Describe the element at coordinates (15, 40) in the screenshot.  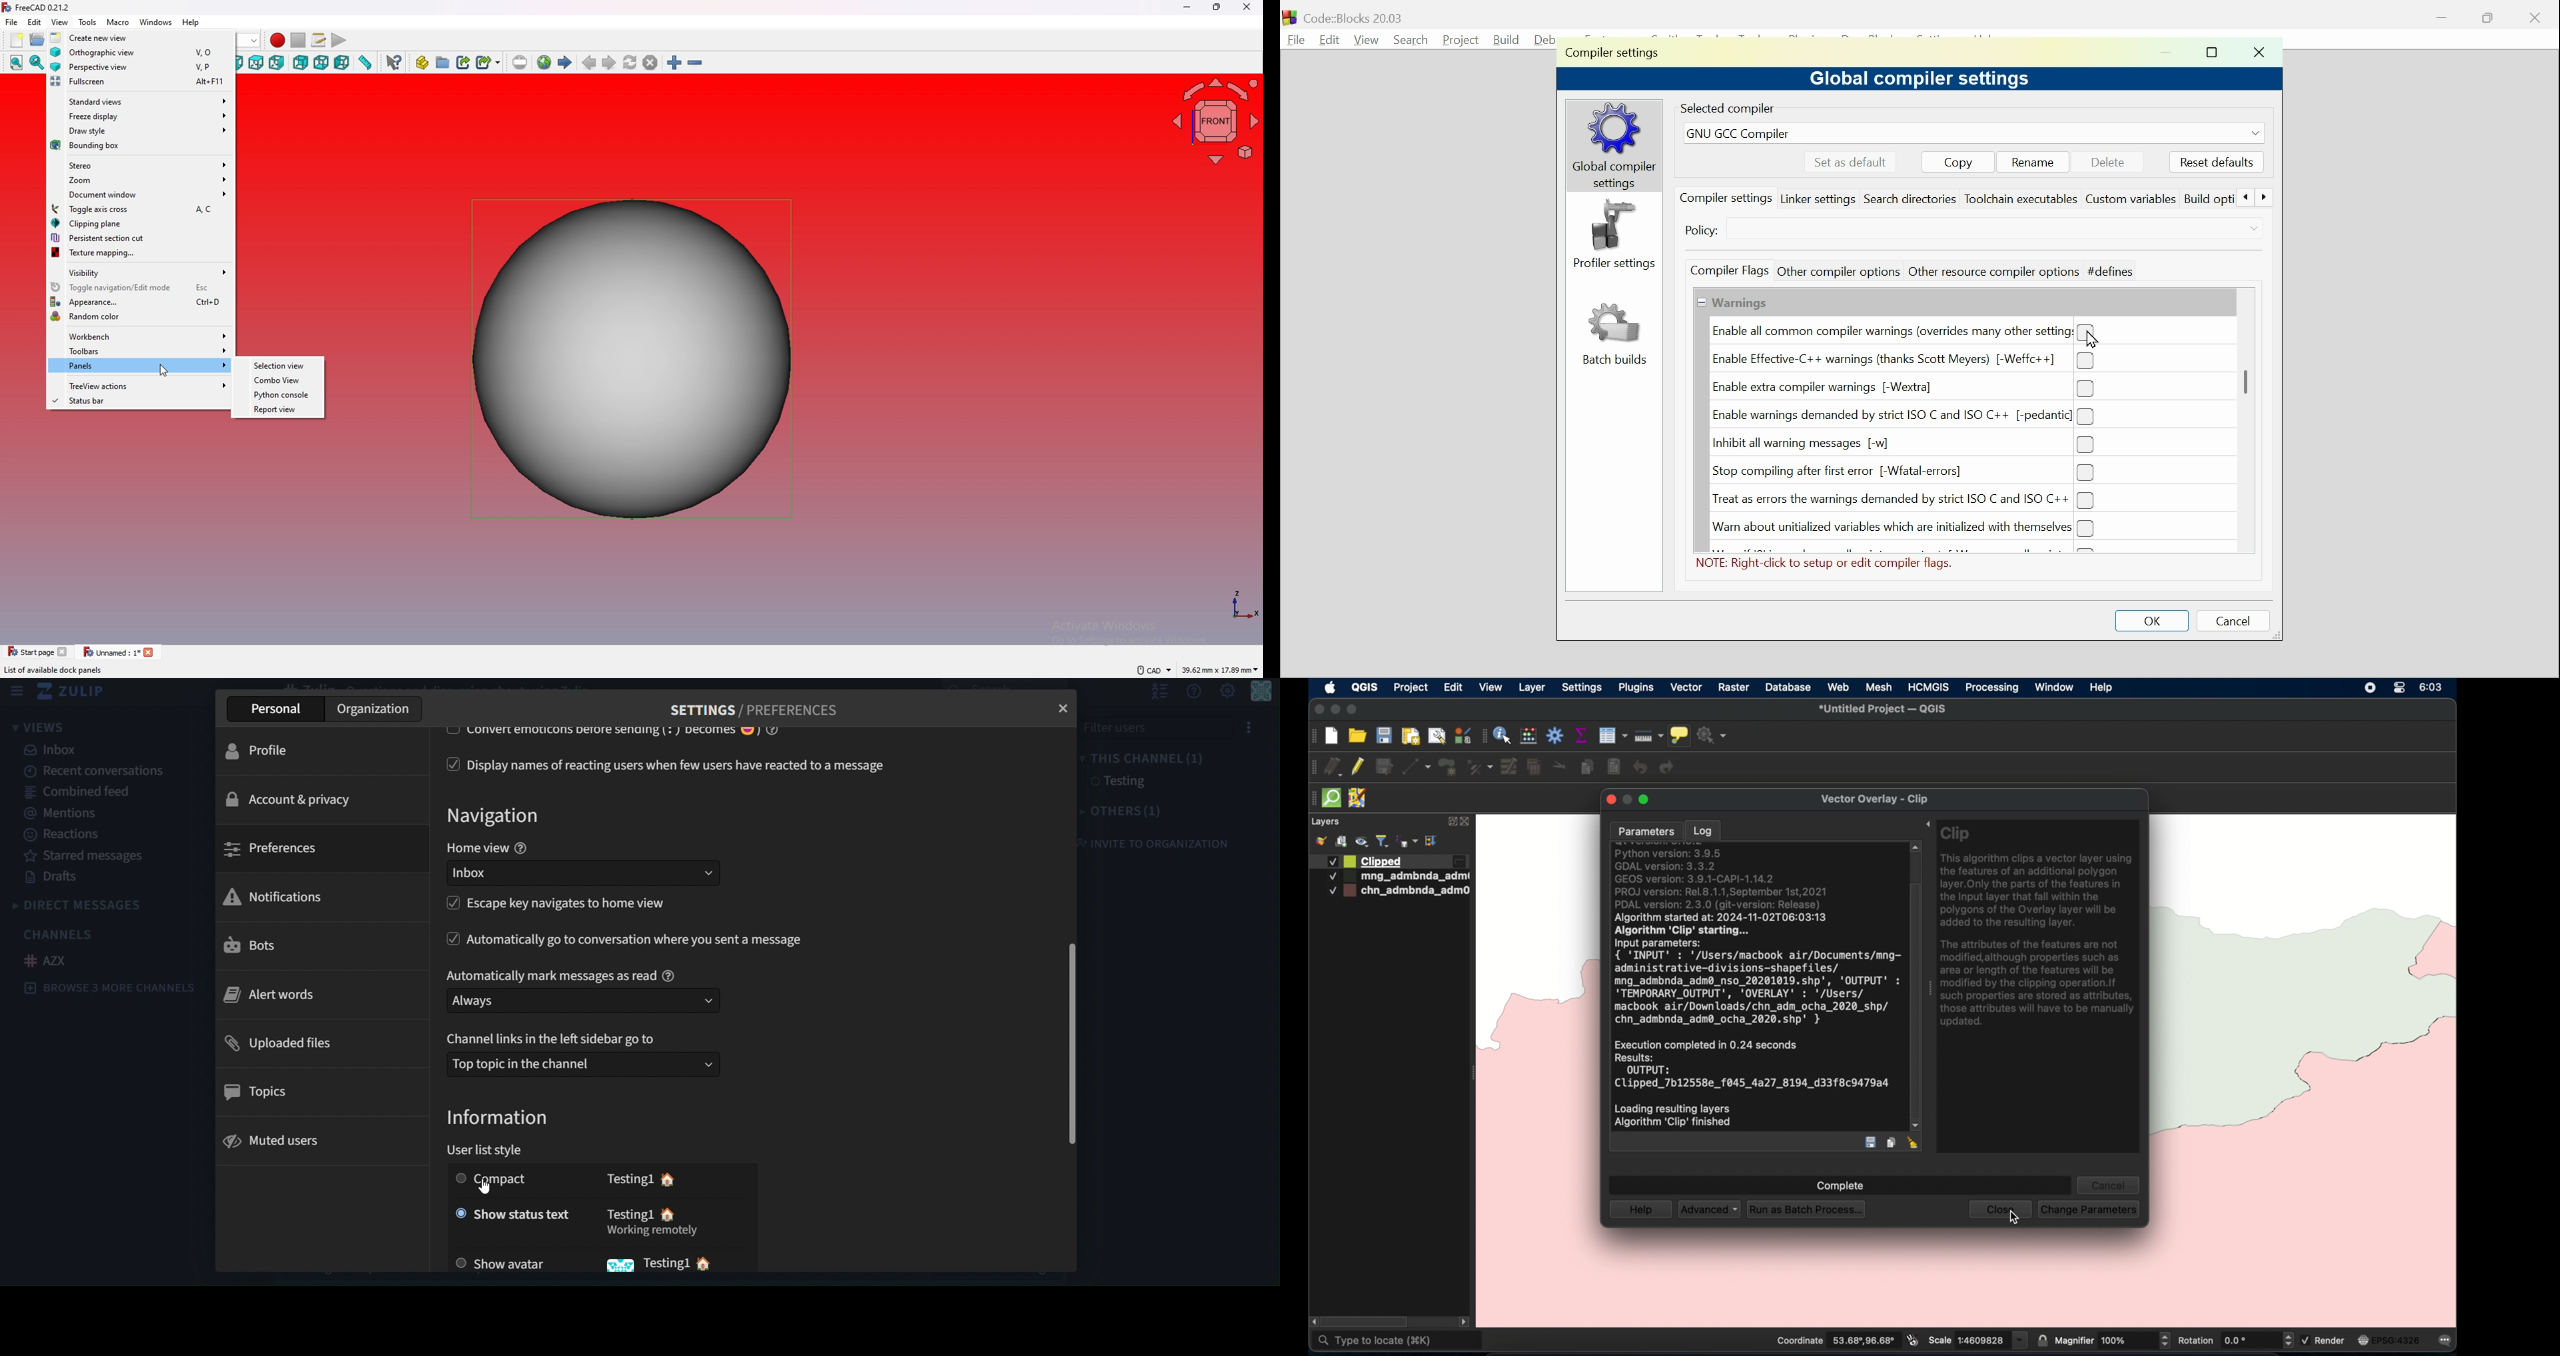
I see `new` at that location.